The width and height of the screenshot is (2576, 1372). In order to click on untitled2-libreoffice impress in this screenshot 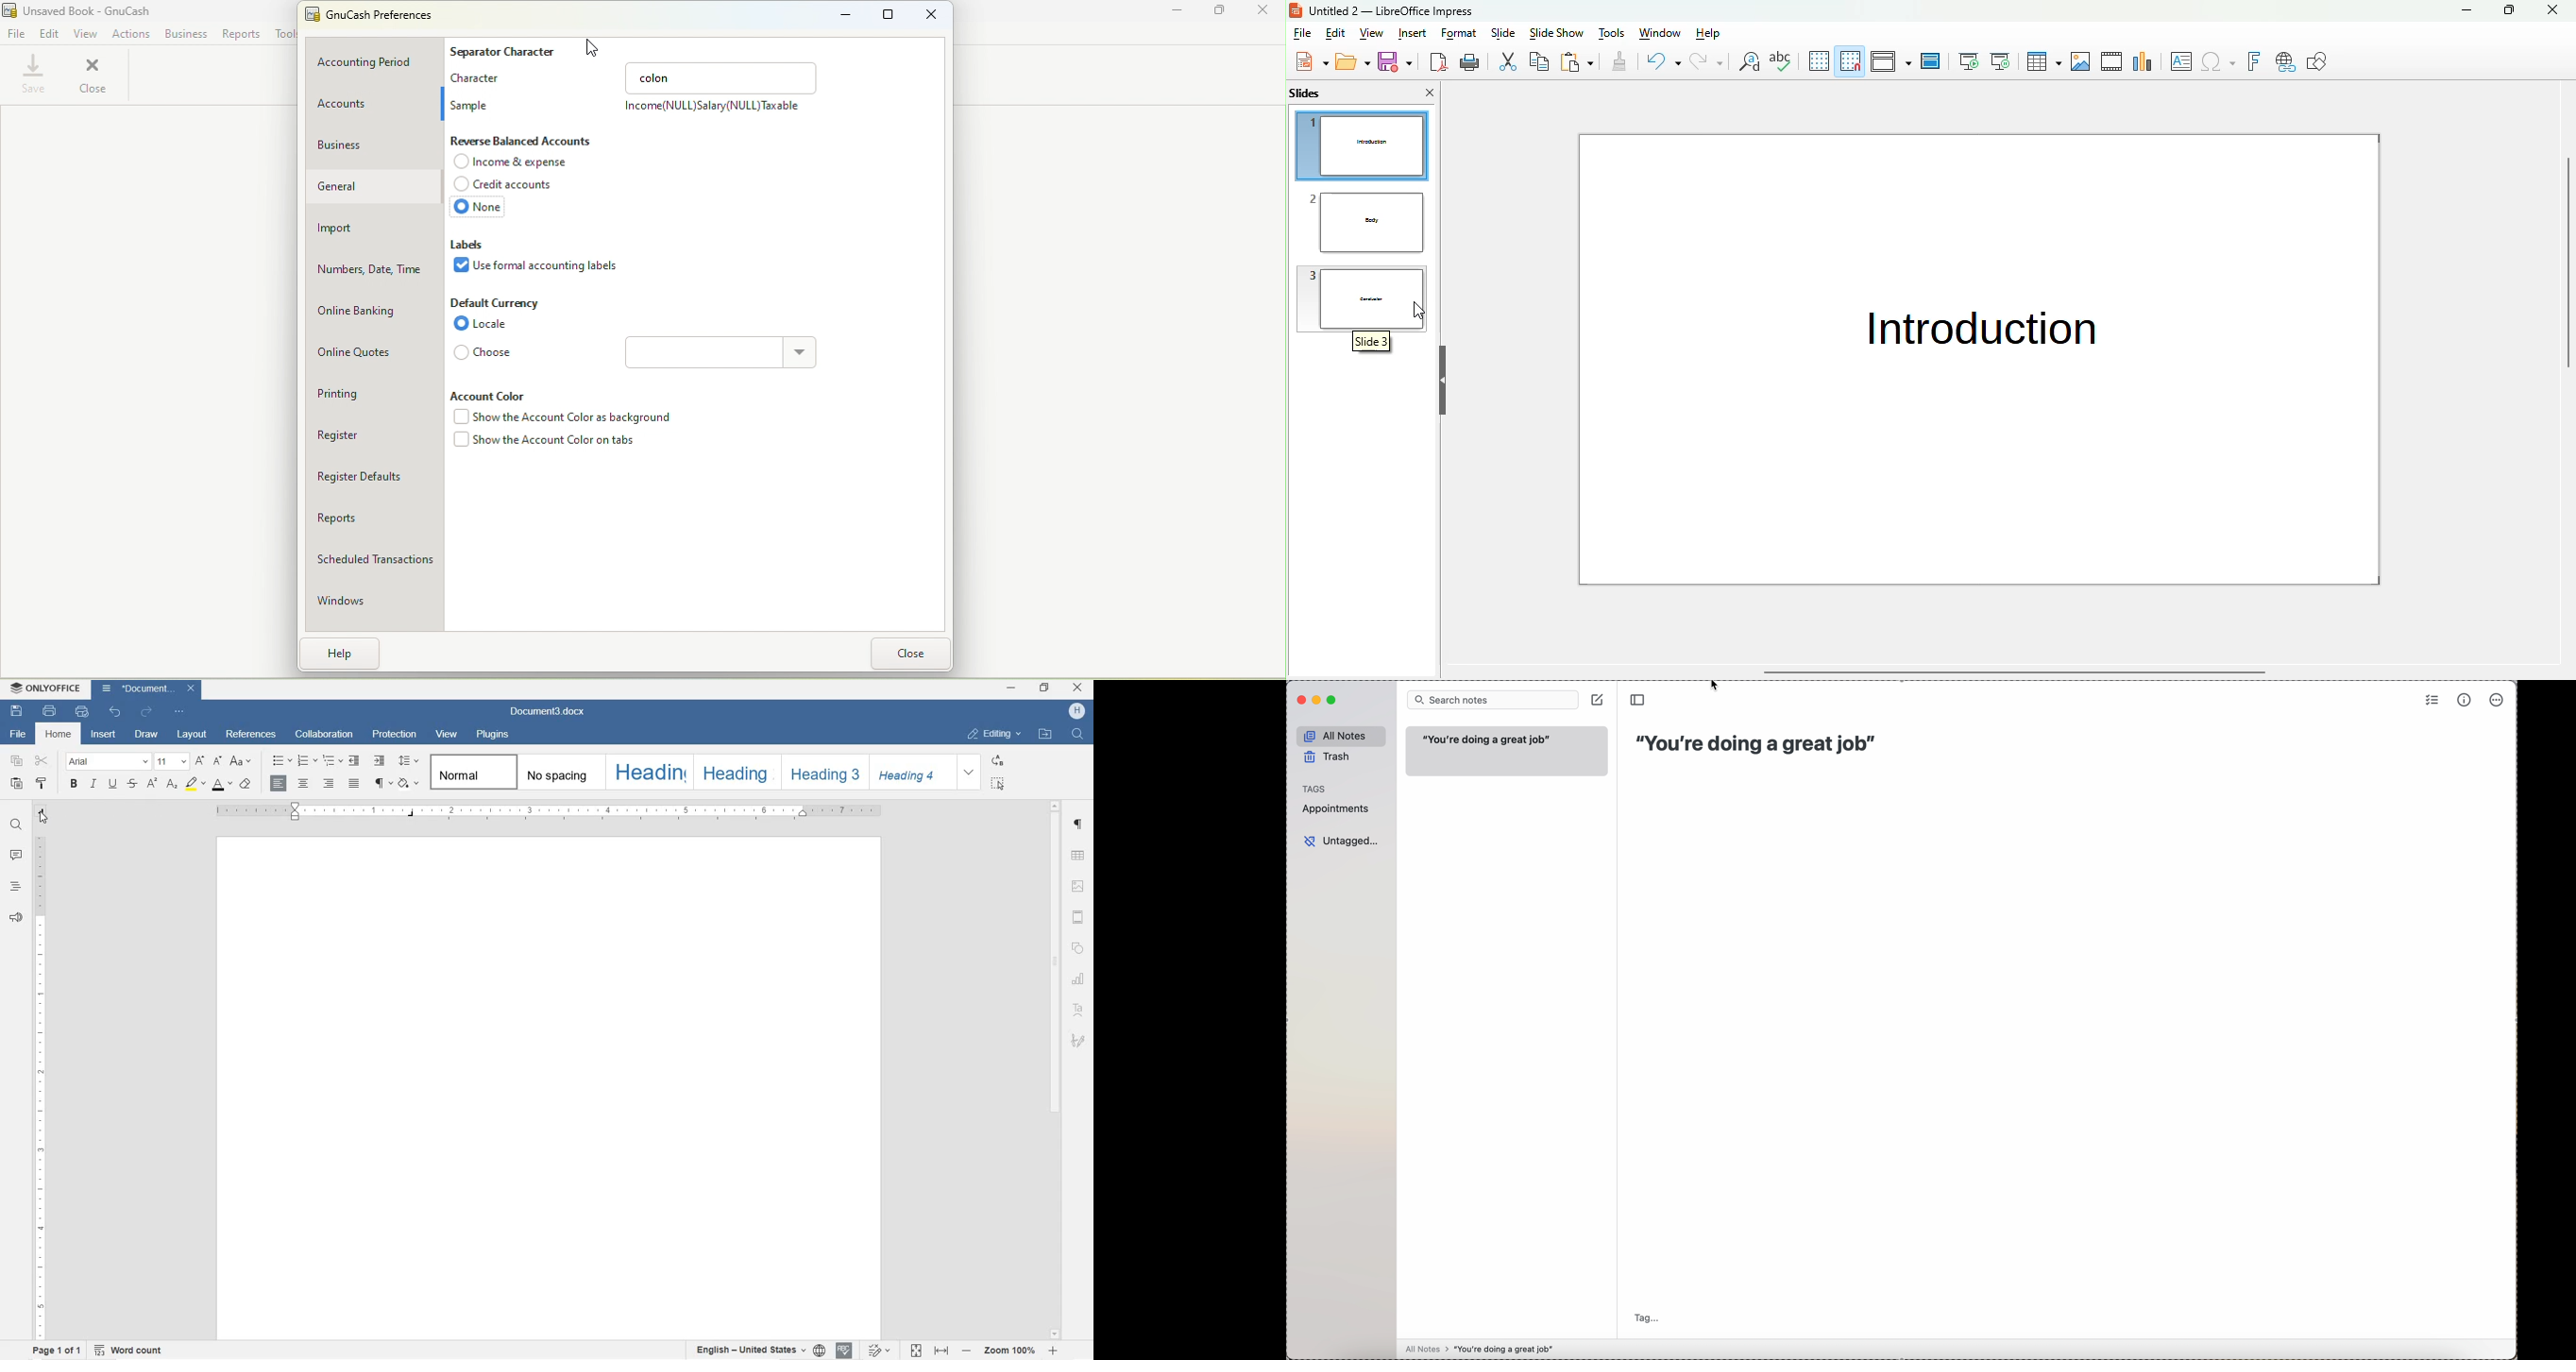, I will do `click(1391, 10)`.